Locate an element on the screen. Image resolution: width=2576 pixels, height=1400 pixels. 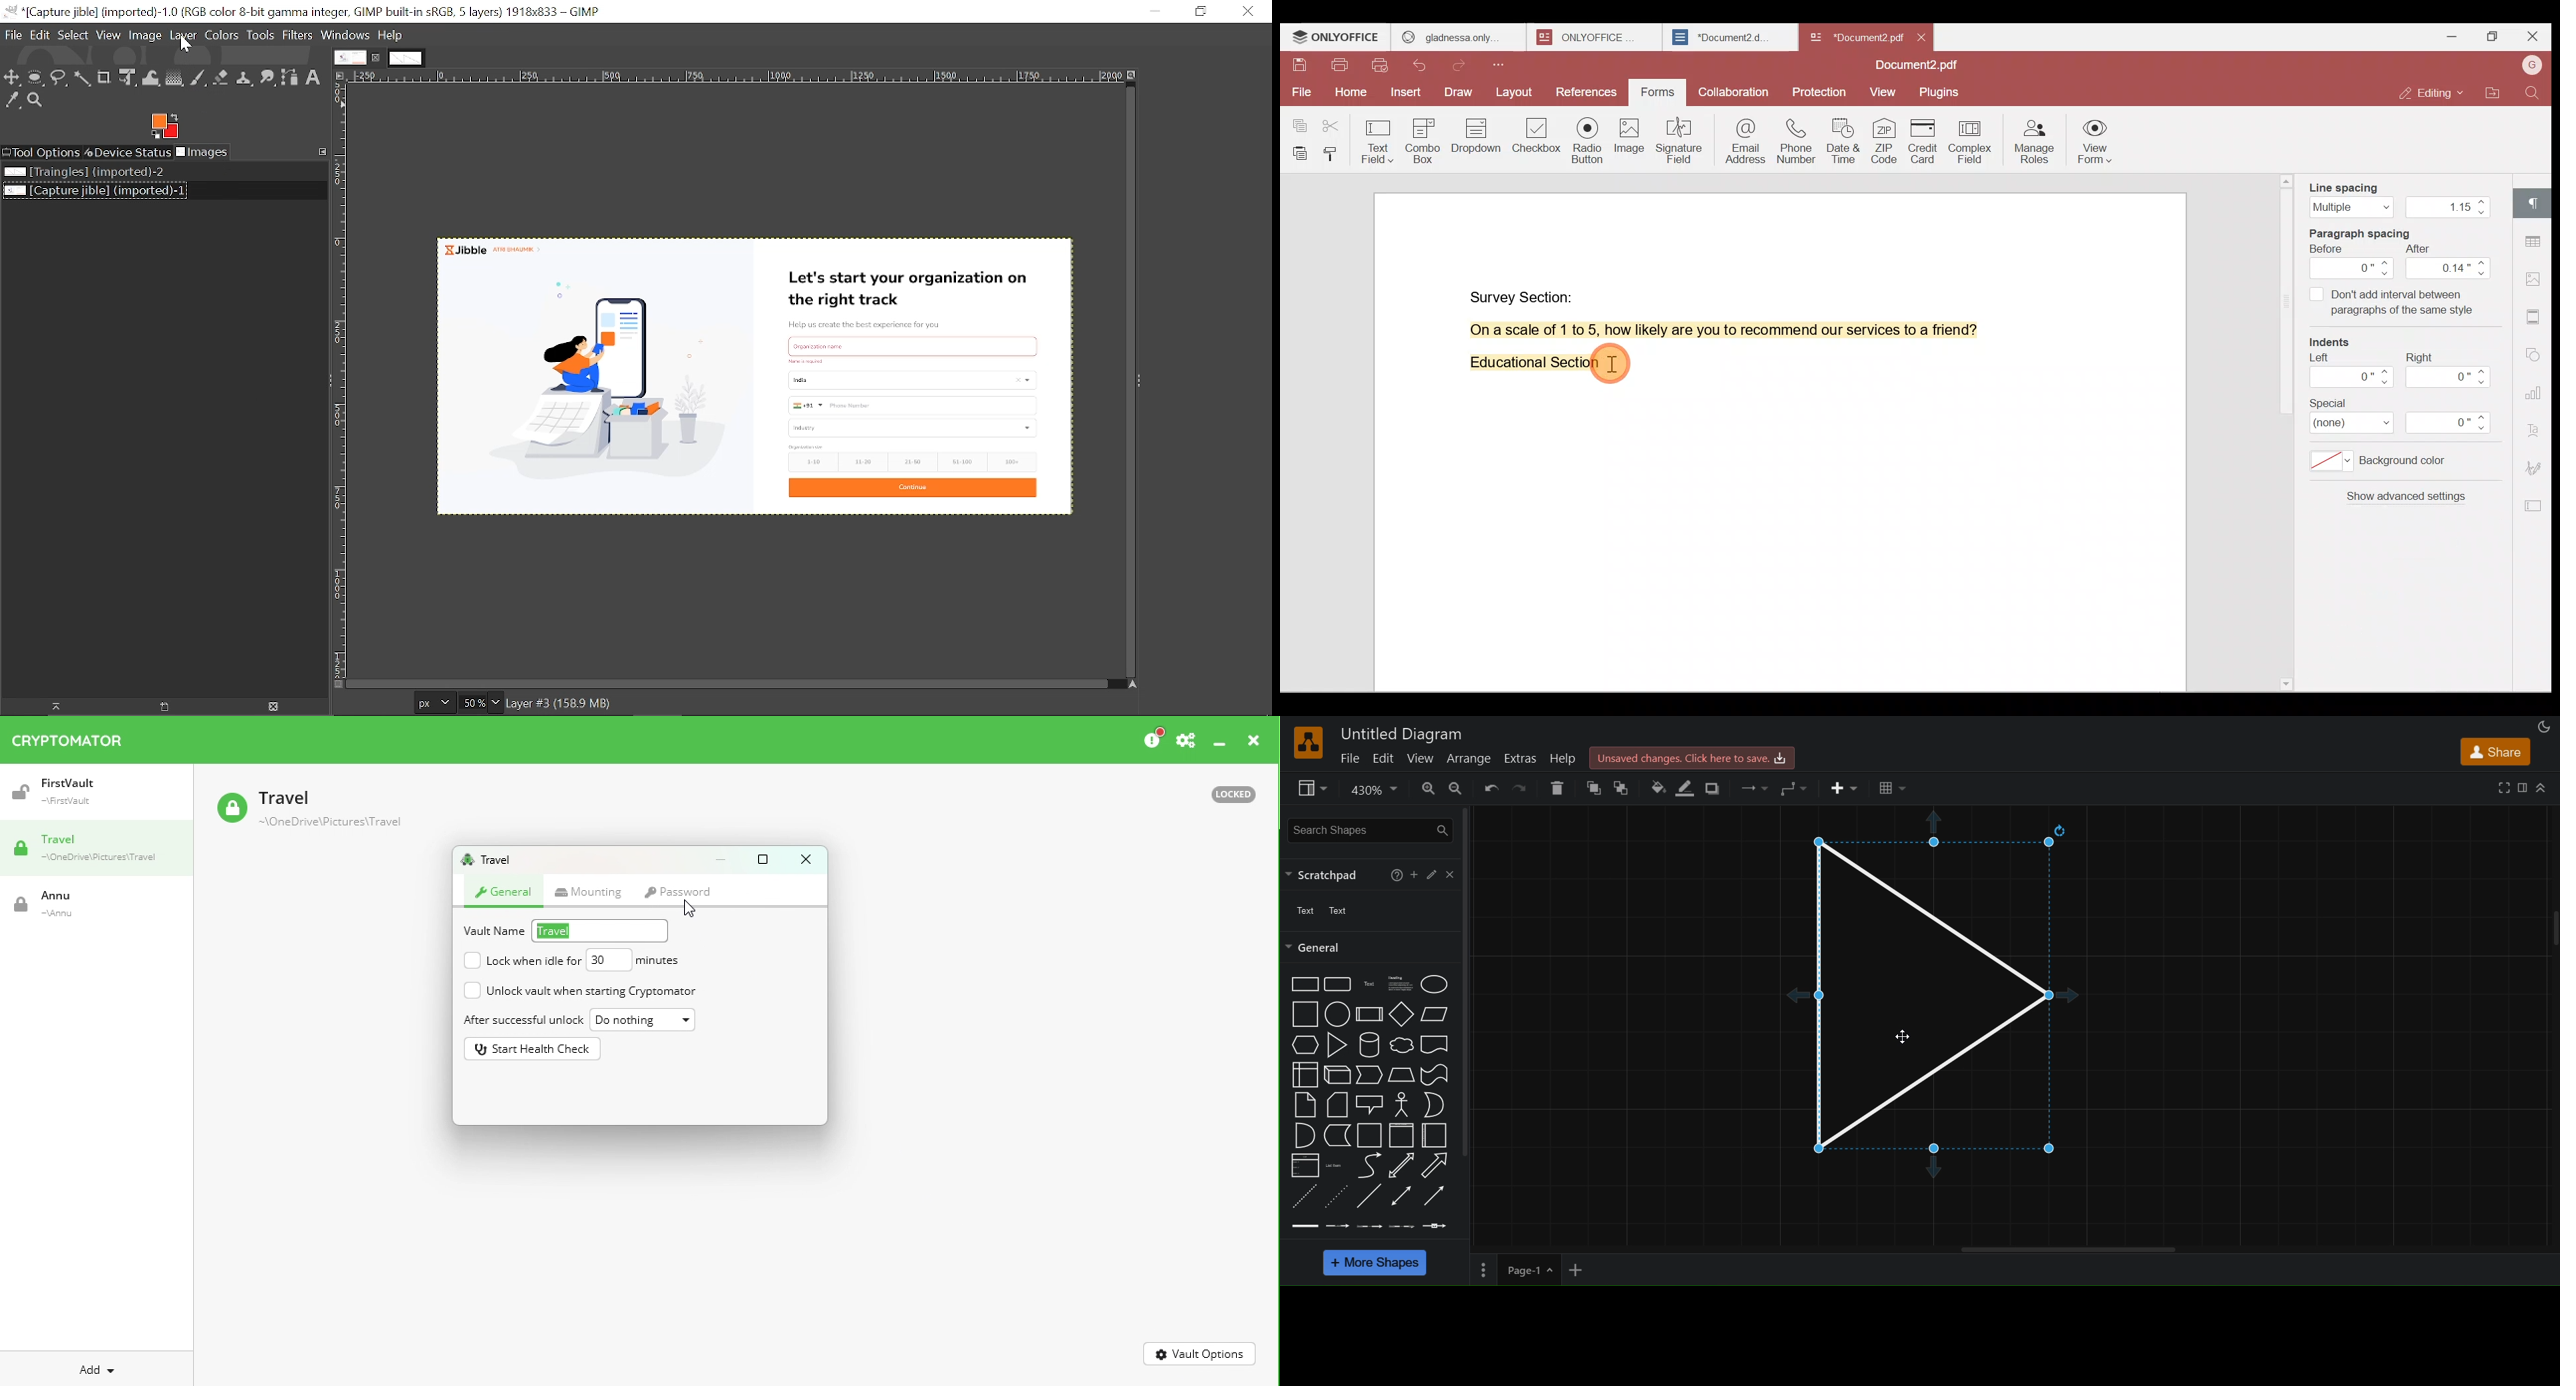
Special is located at coordinates (2410, 417).